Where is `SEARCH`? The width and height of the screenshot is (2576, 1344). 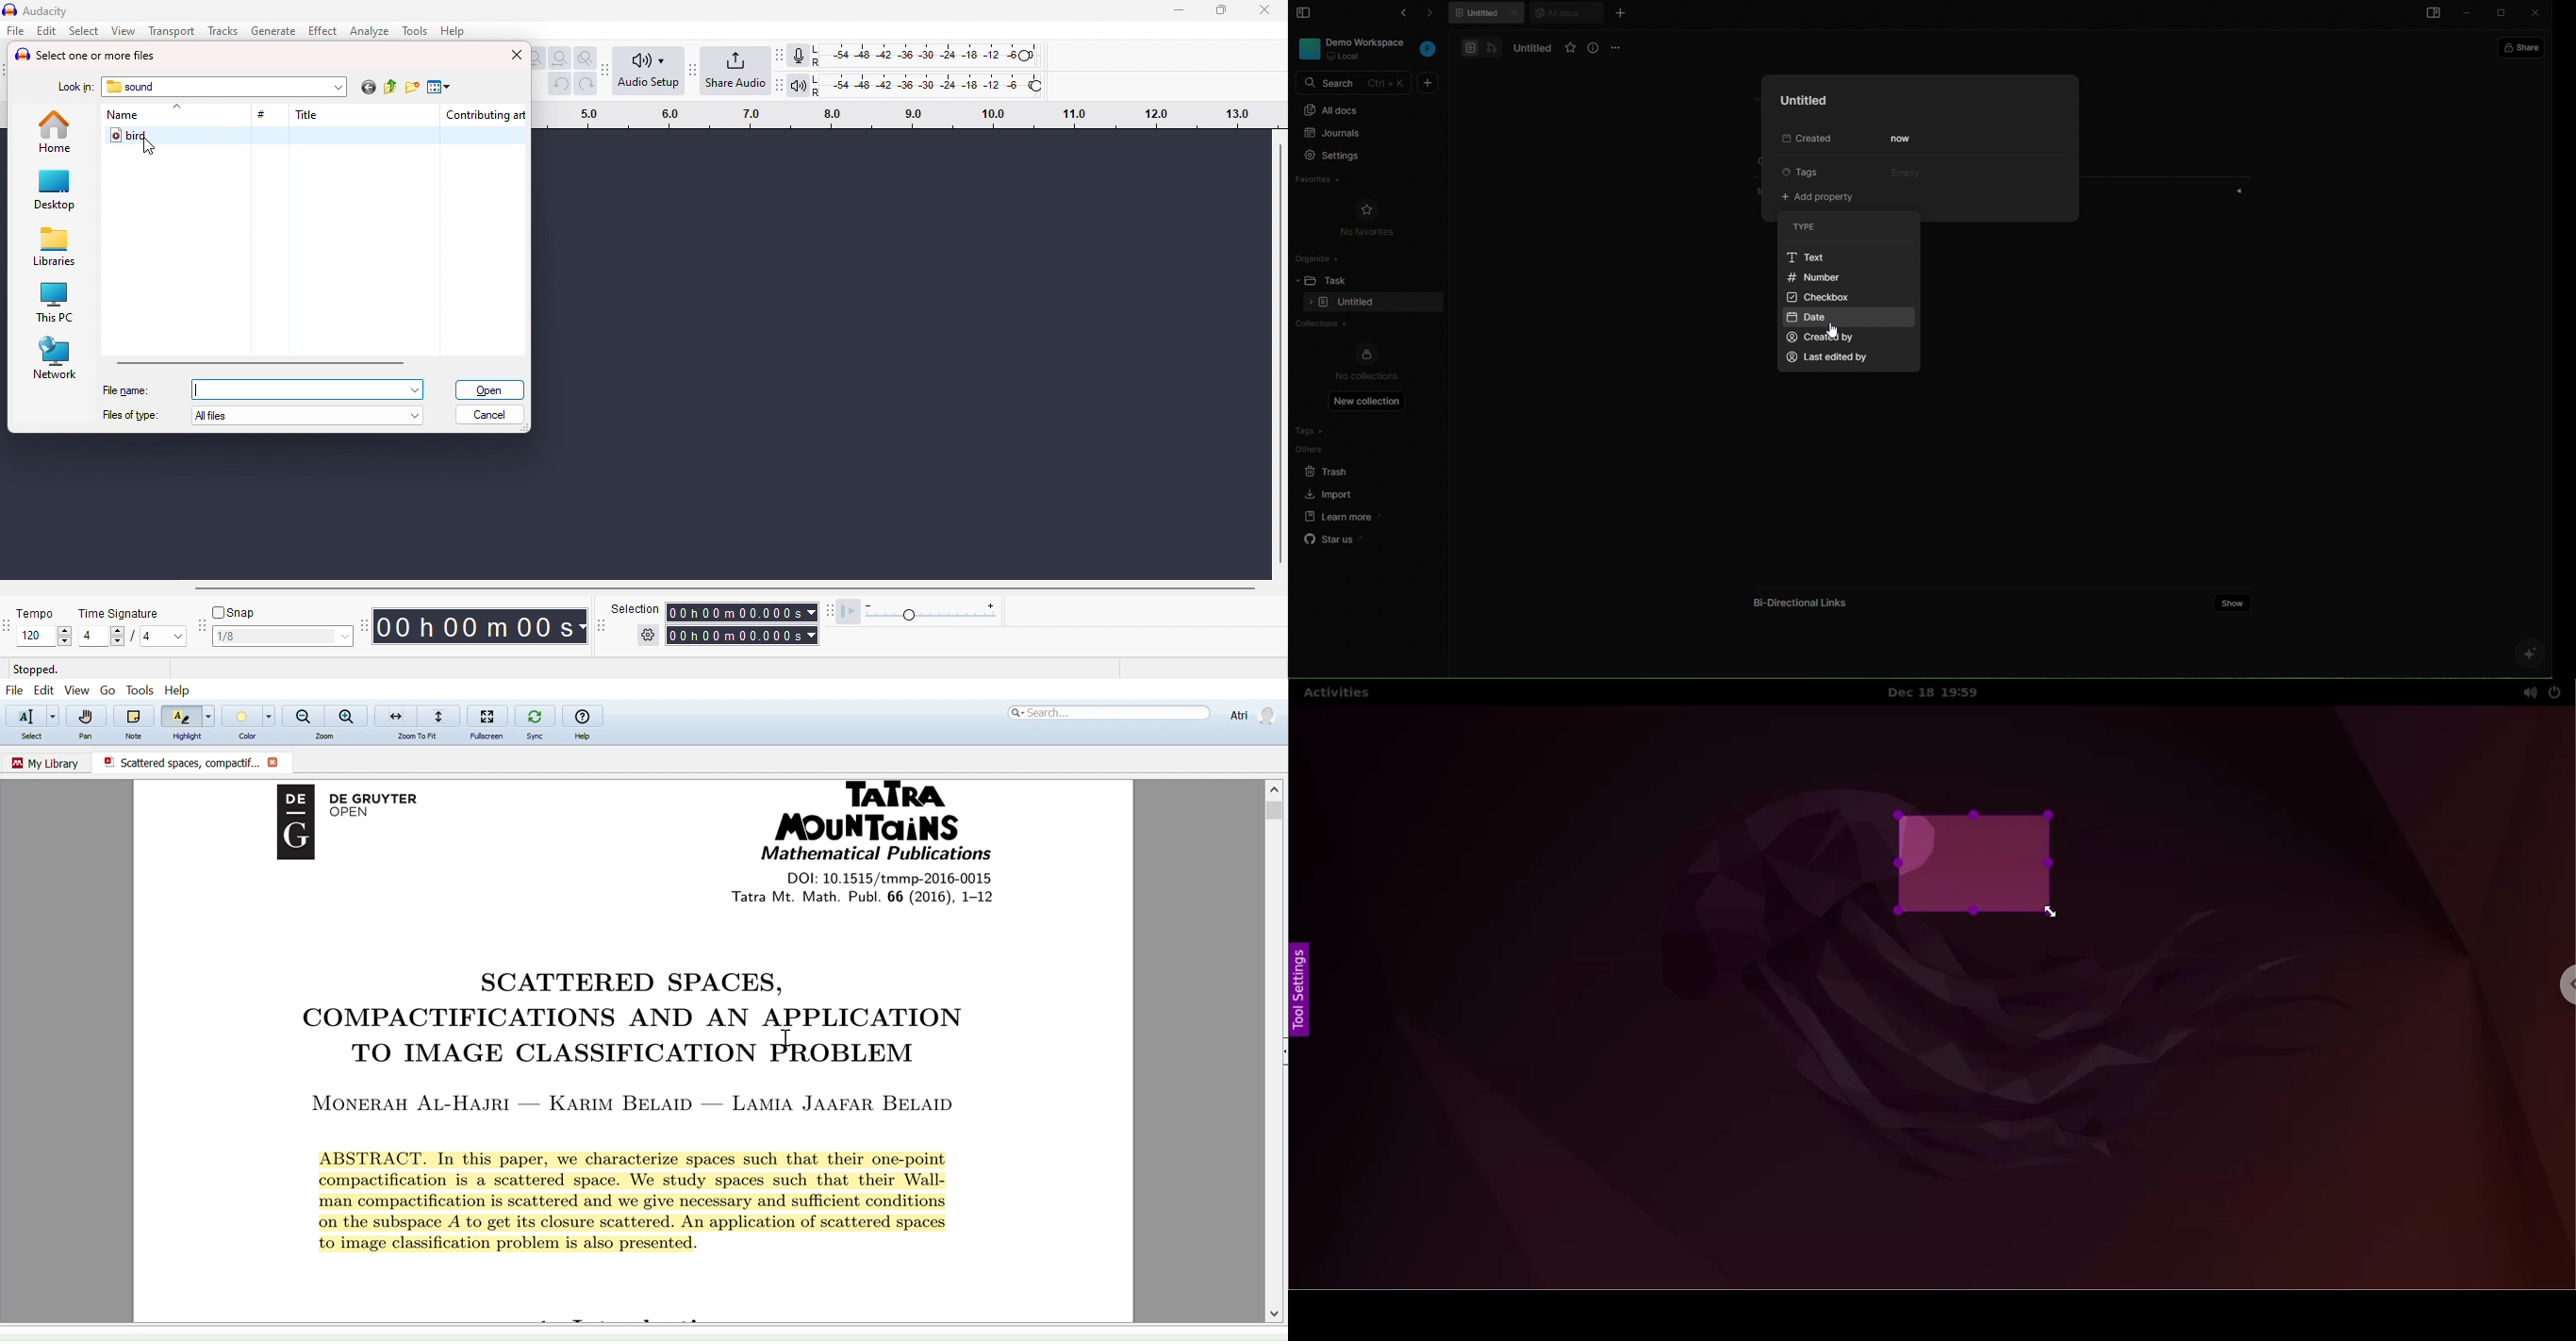 SEARCH is located at coordinates (1355, 83).